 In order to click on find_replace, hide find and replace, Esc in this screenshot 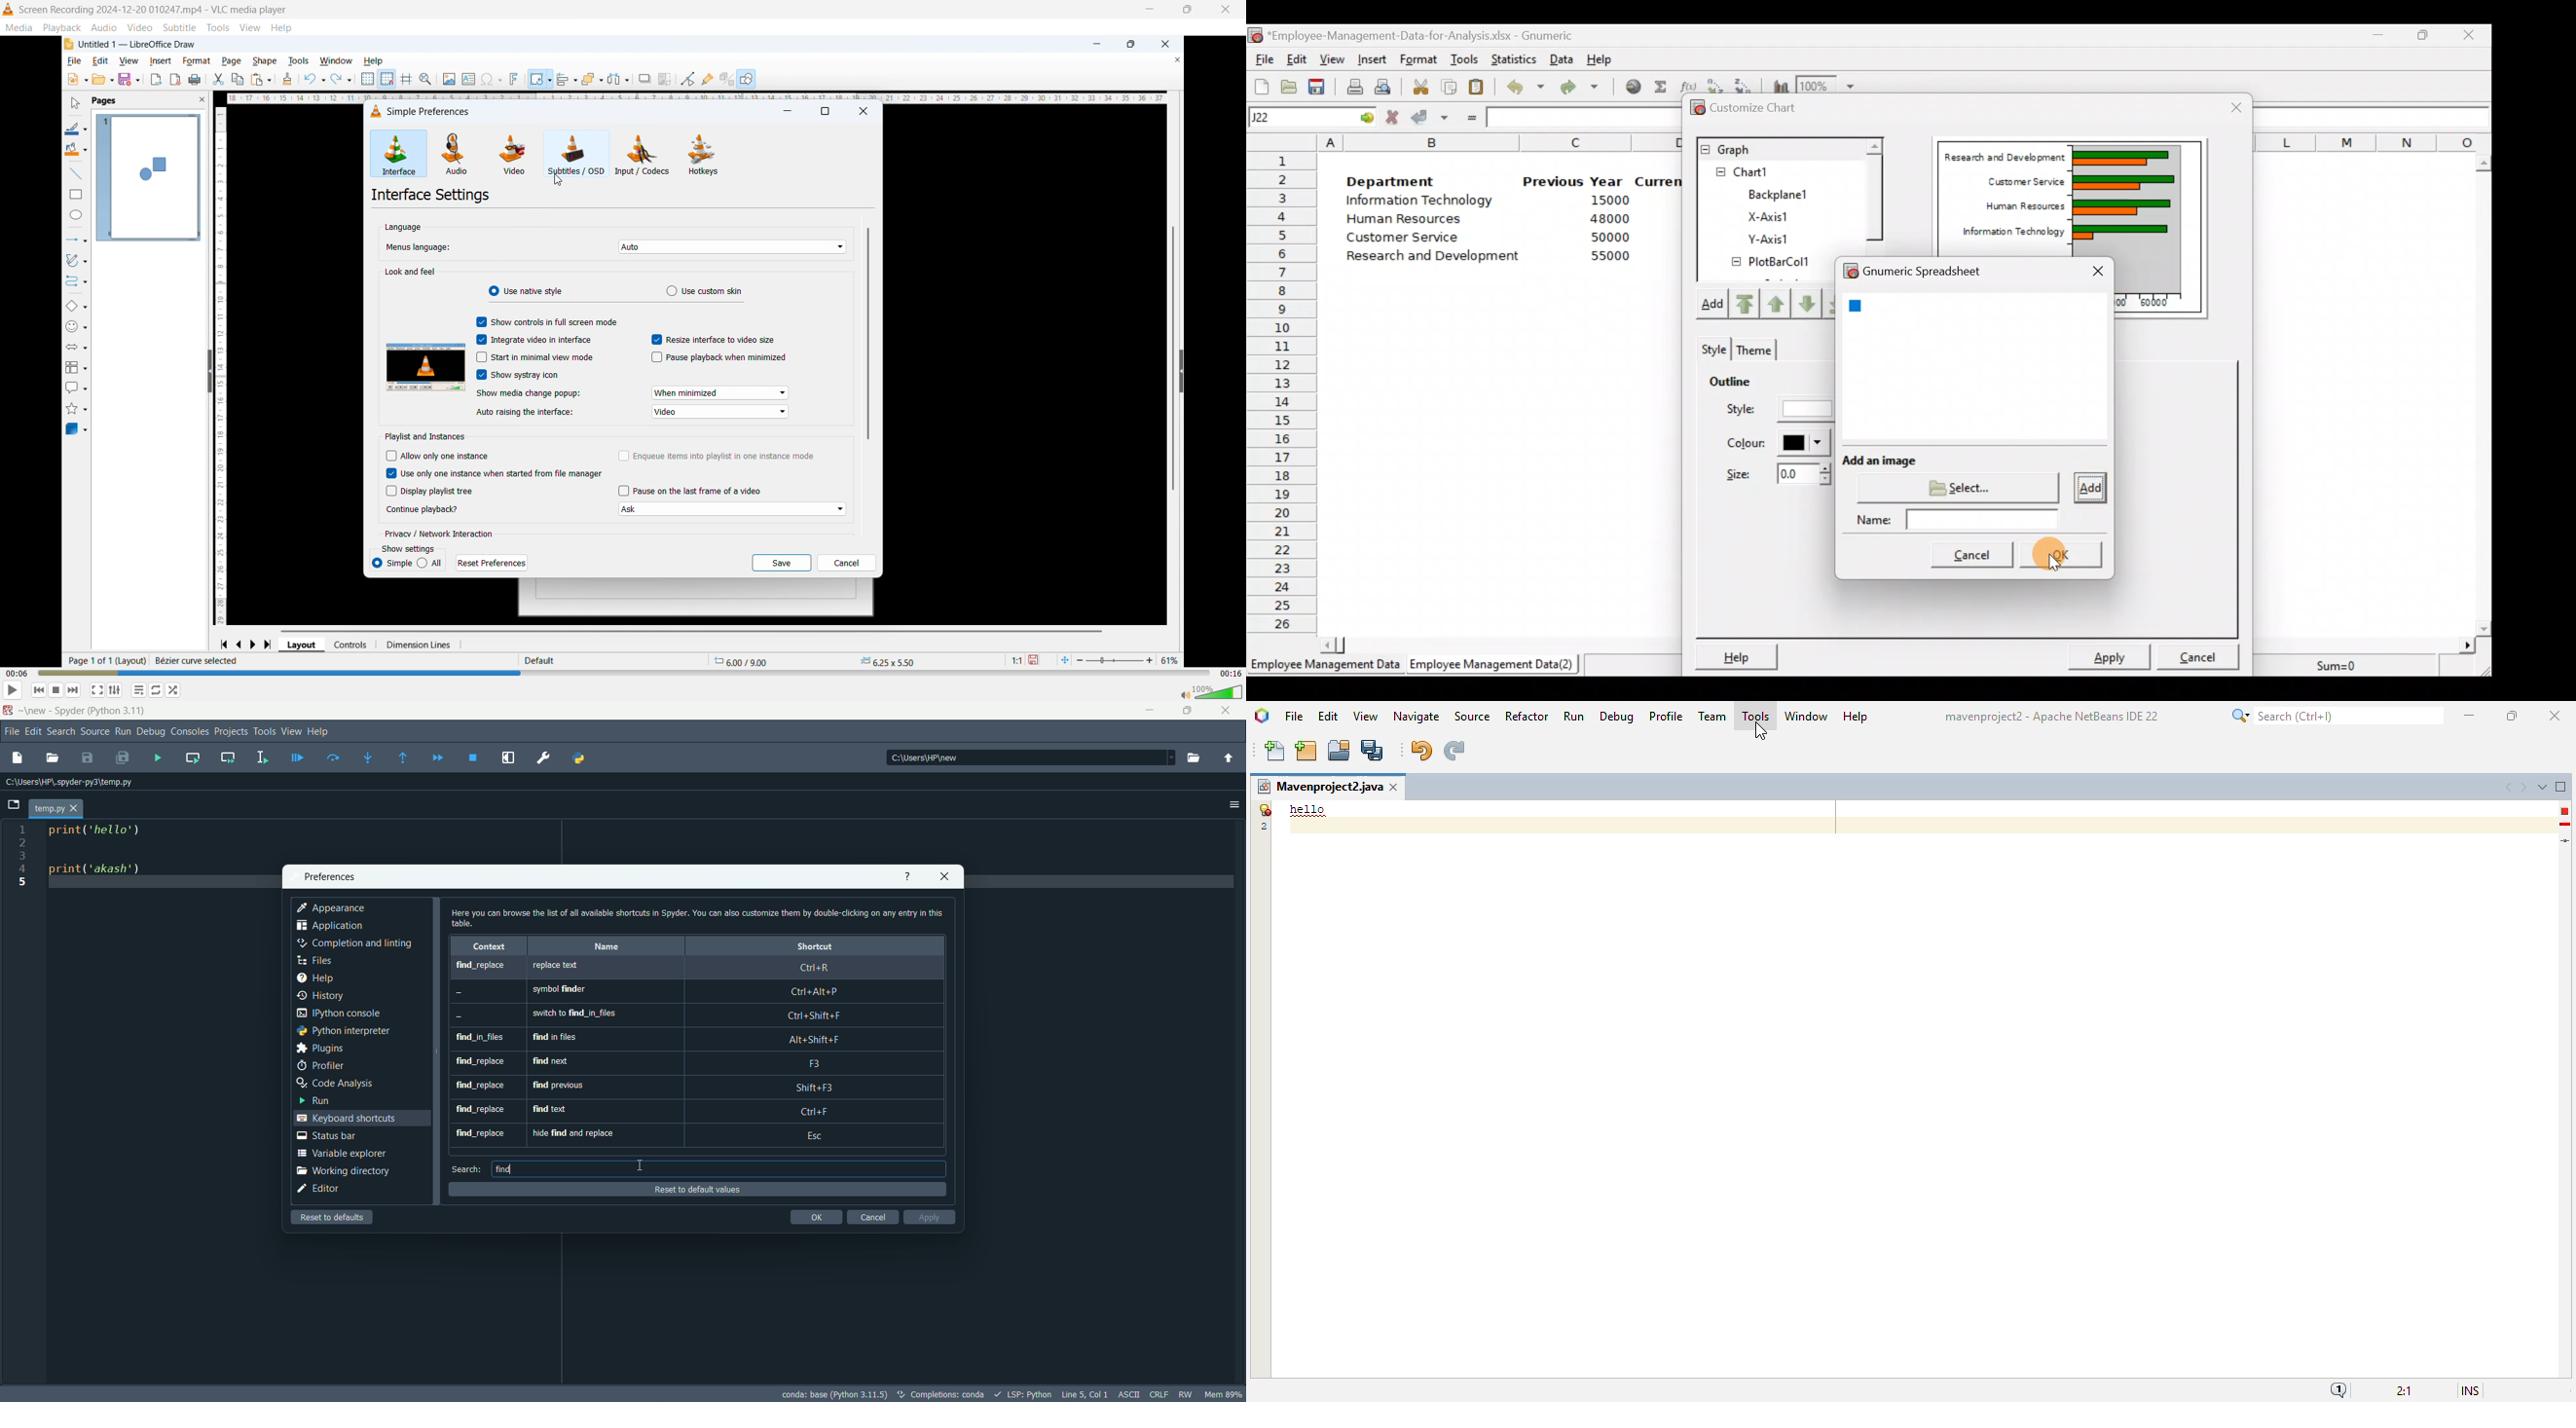, I will do `click(686, 1136)`.